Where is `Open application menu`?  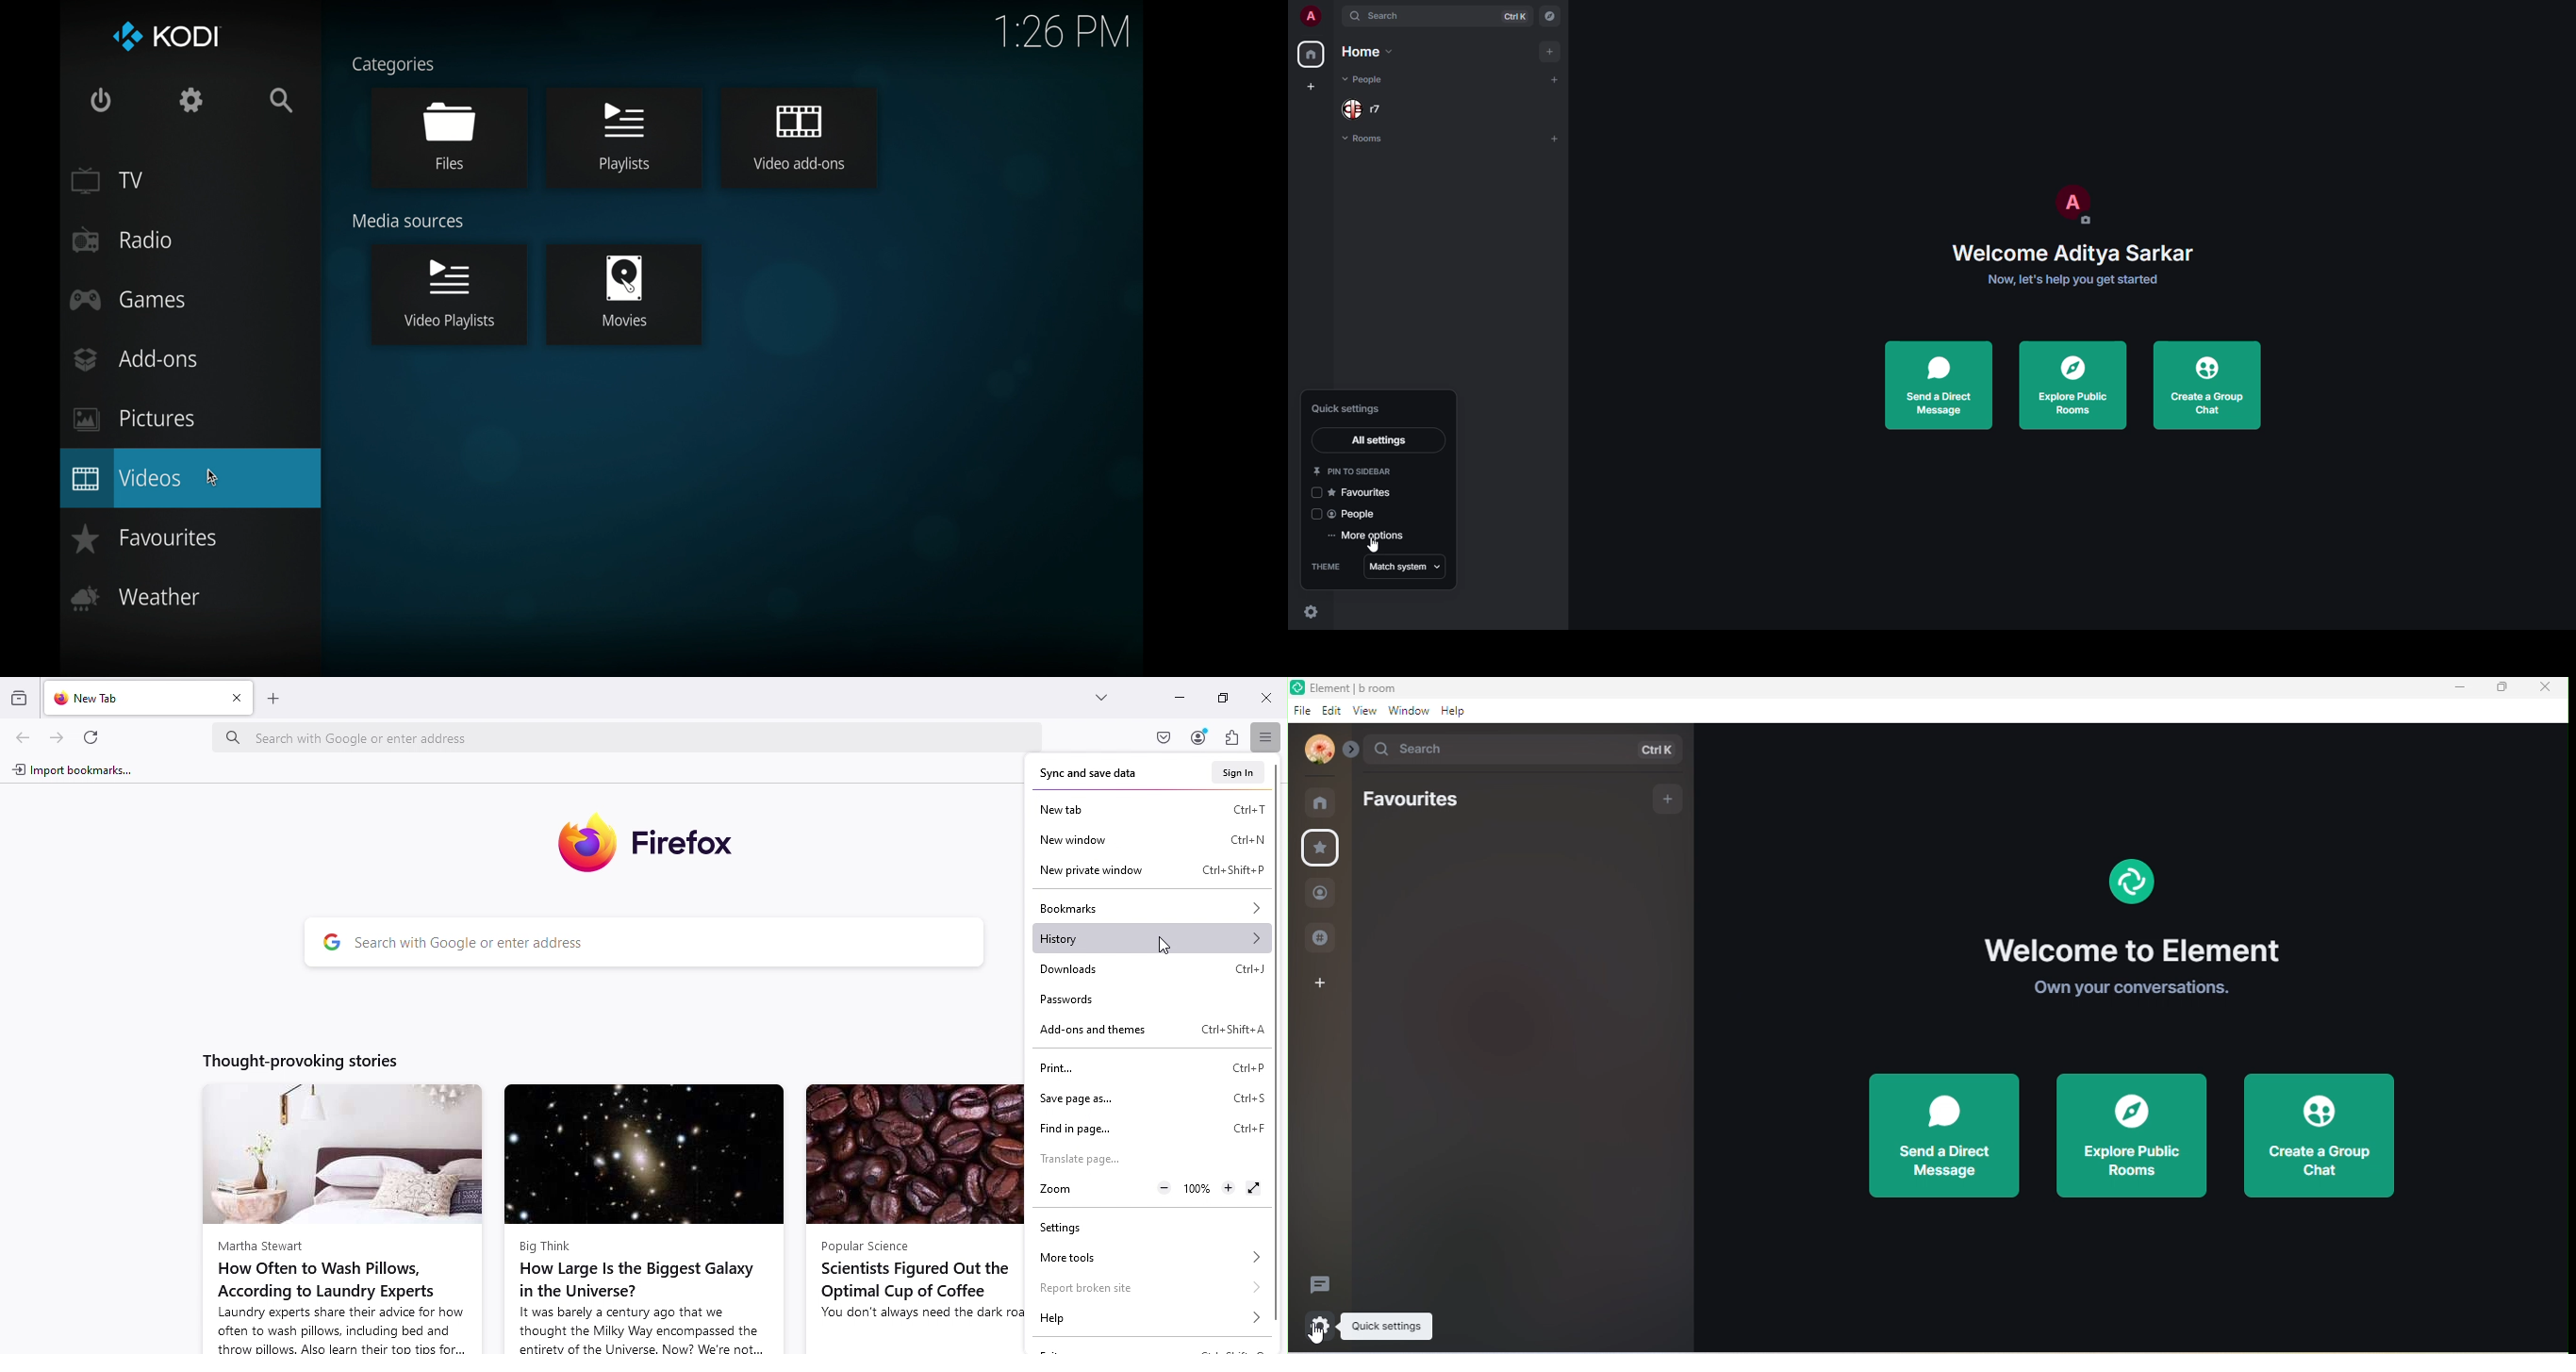 Open application menu is located at coordinates (1263, 735).